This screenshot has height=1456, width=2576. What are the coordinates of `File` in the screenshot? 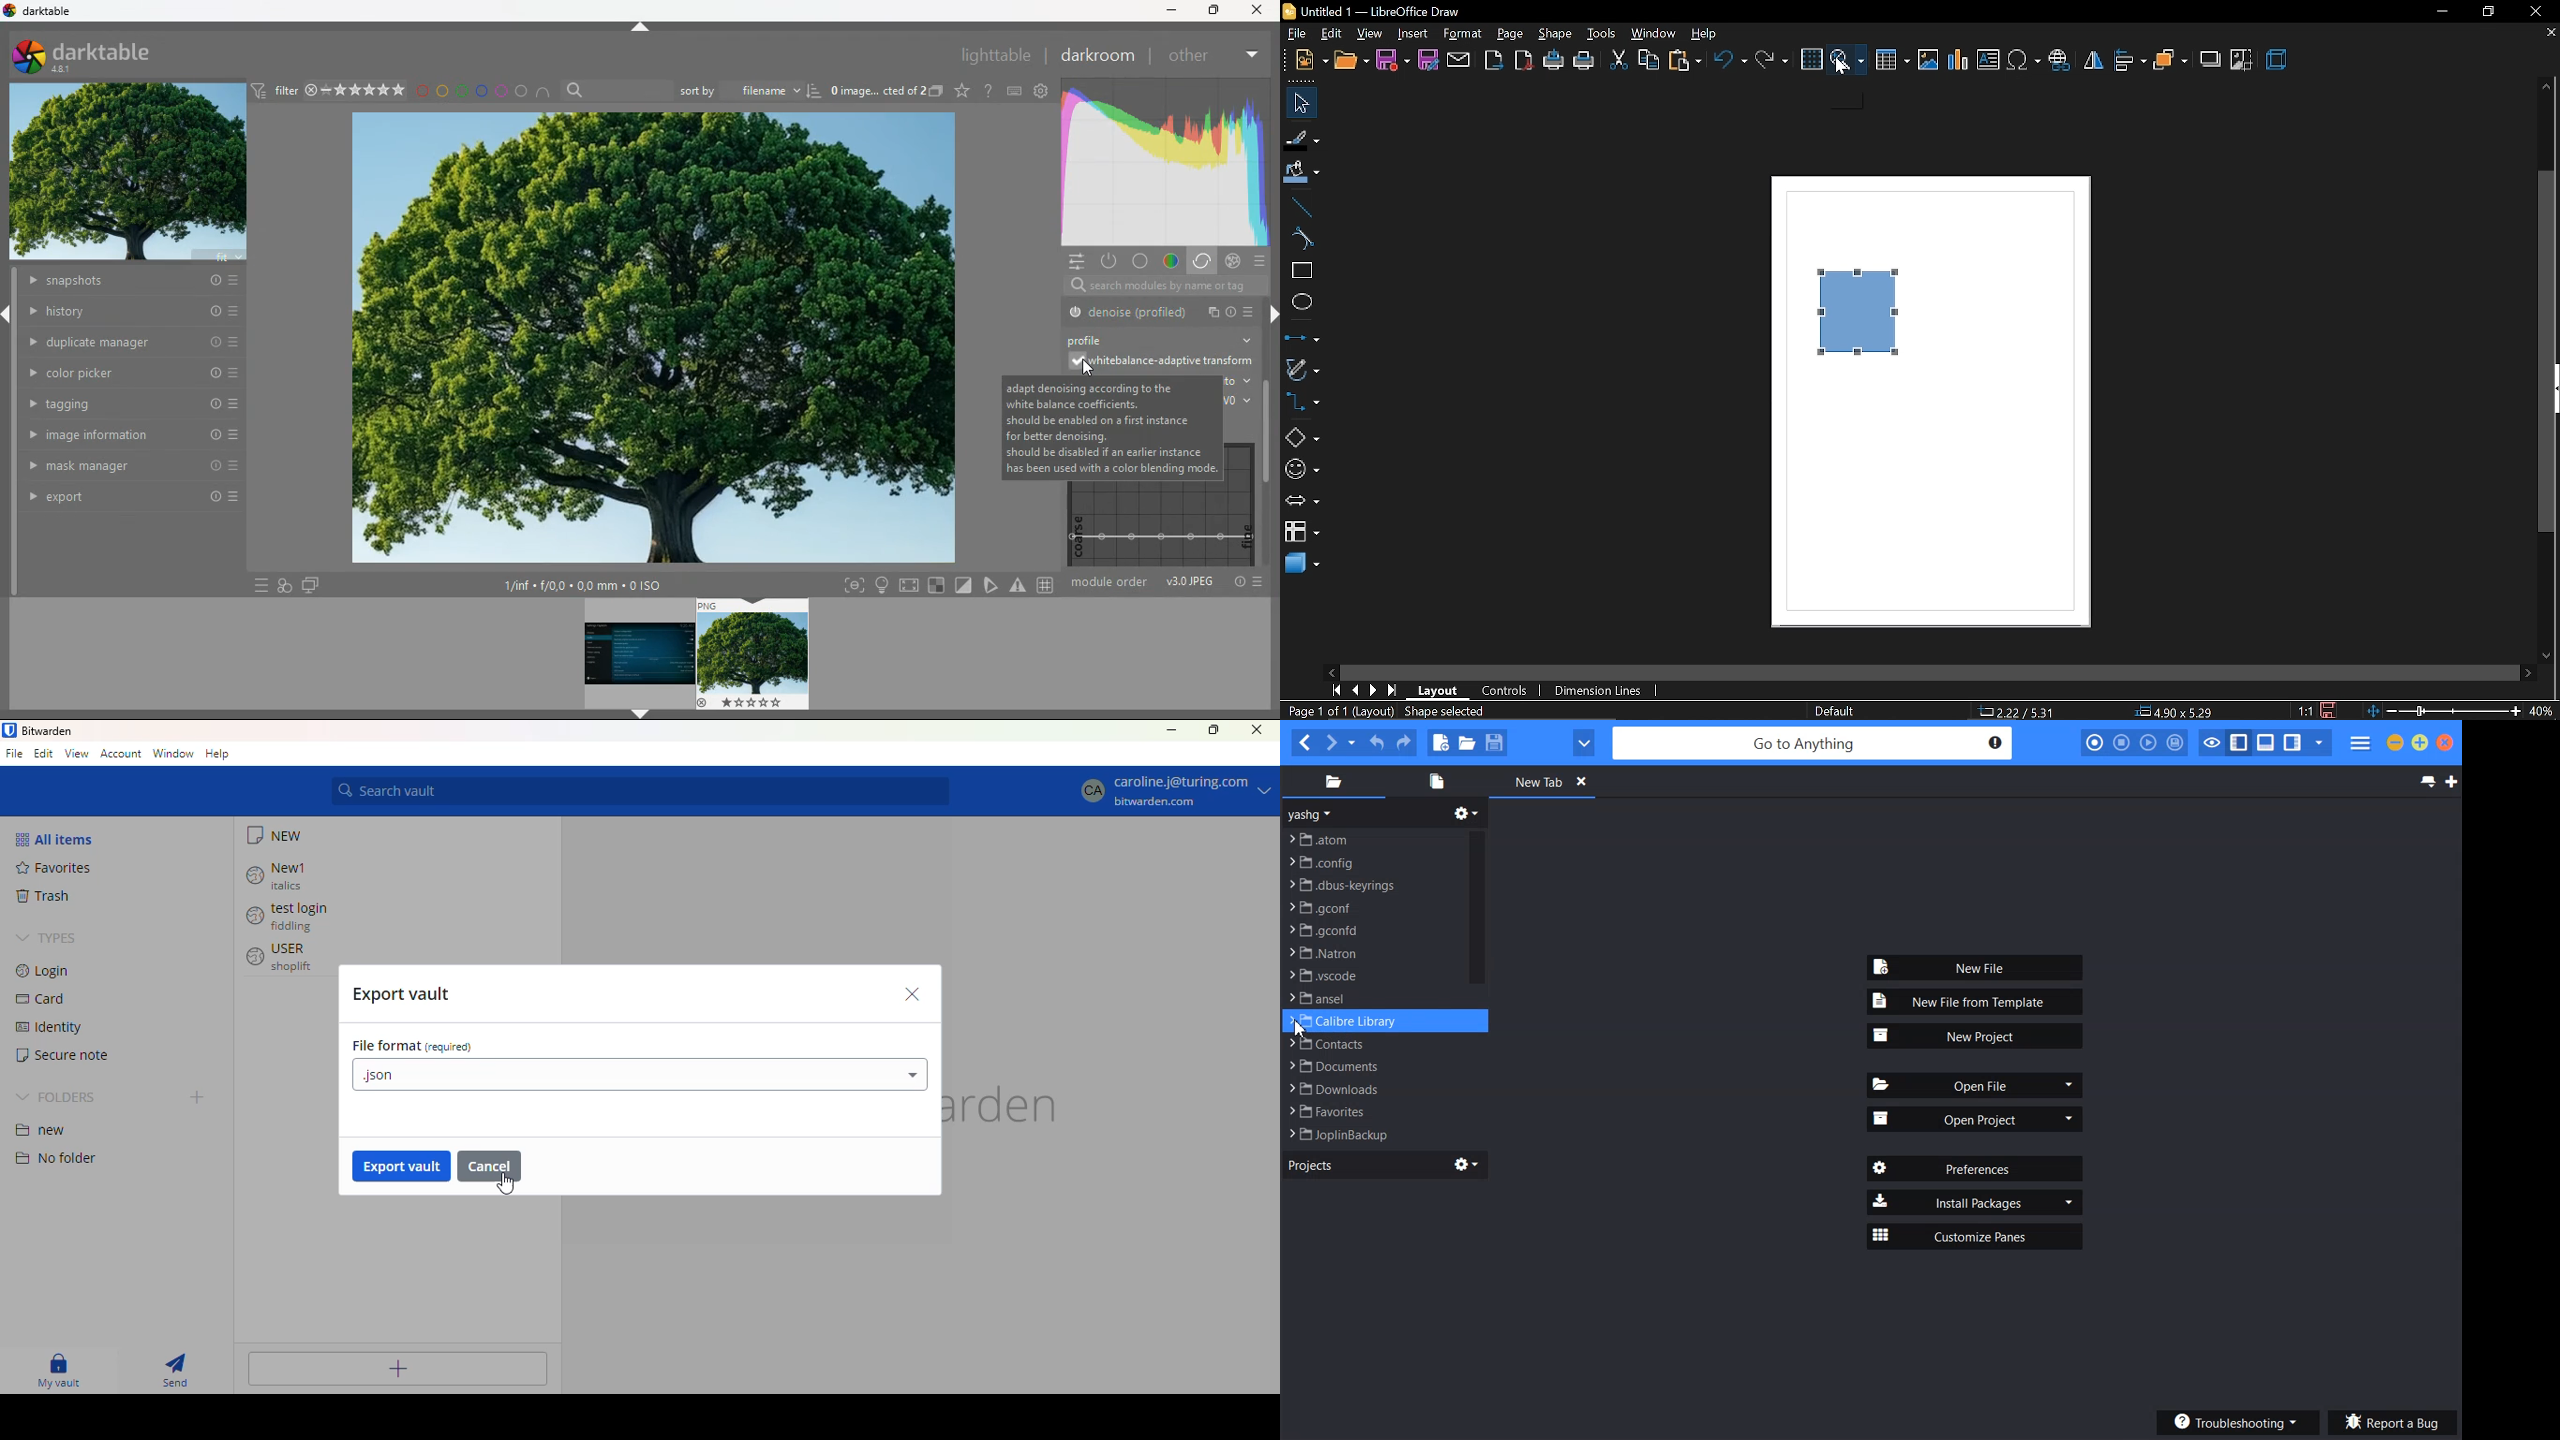 It's located at (1371, 1045).